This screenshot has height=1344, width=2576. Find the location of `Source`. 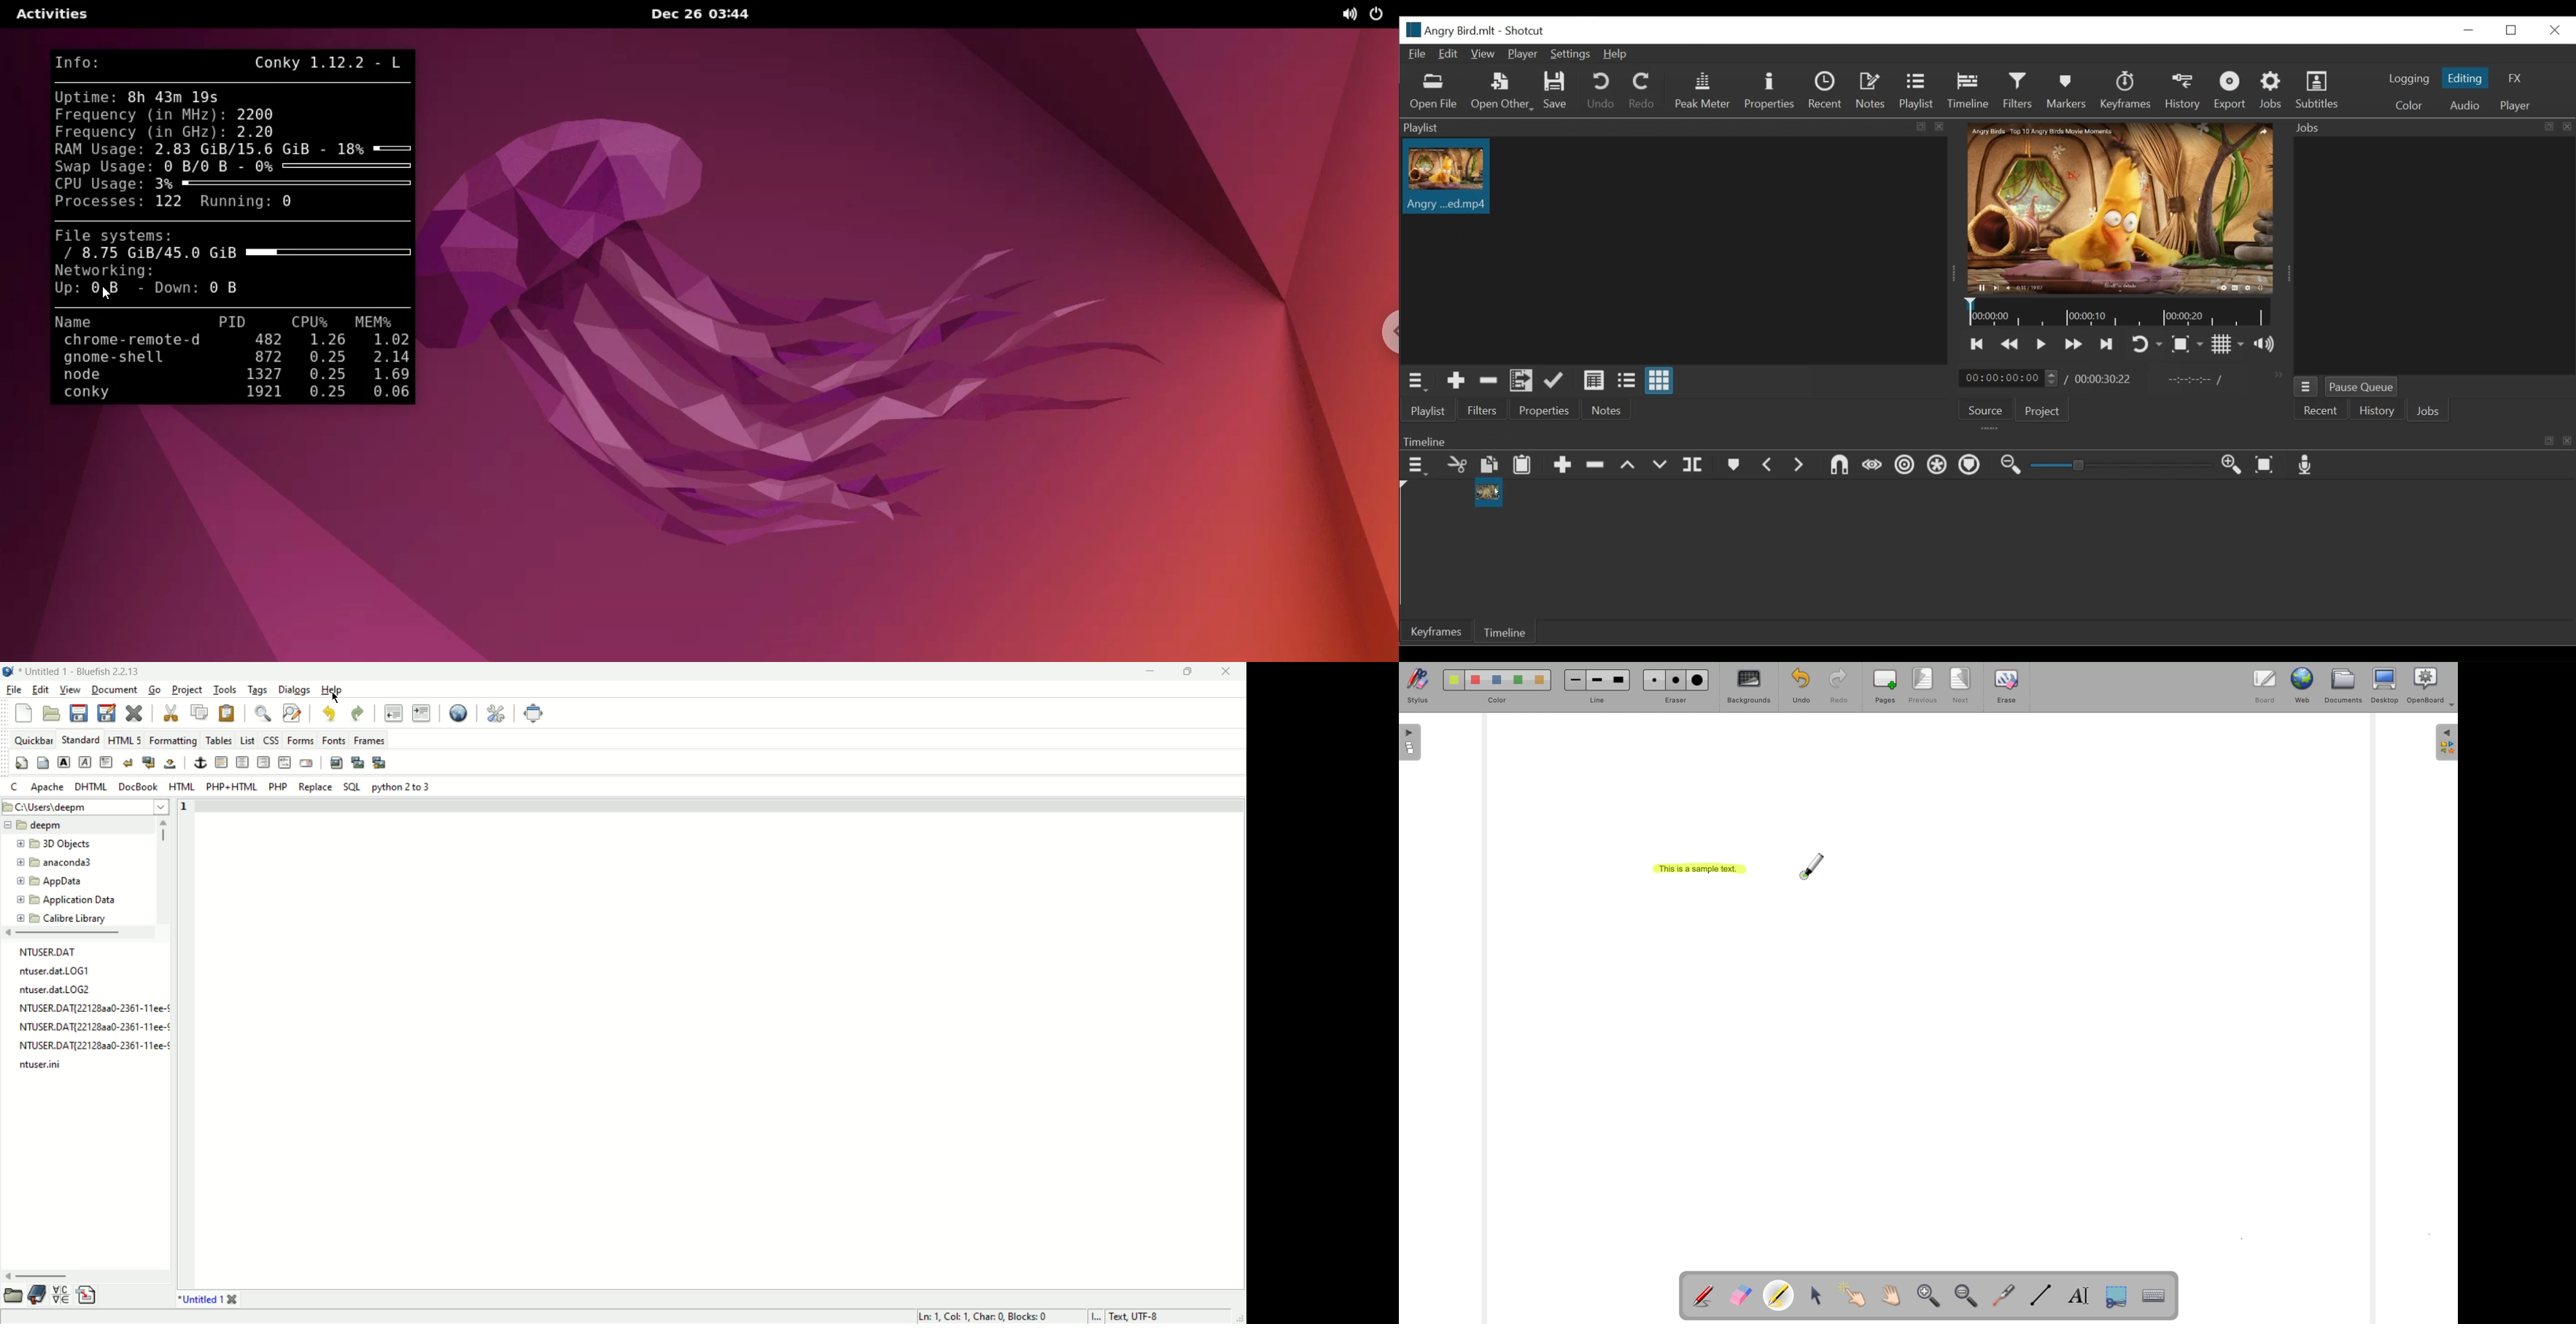

Source is located at coordinates (1988, 409).